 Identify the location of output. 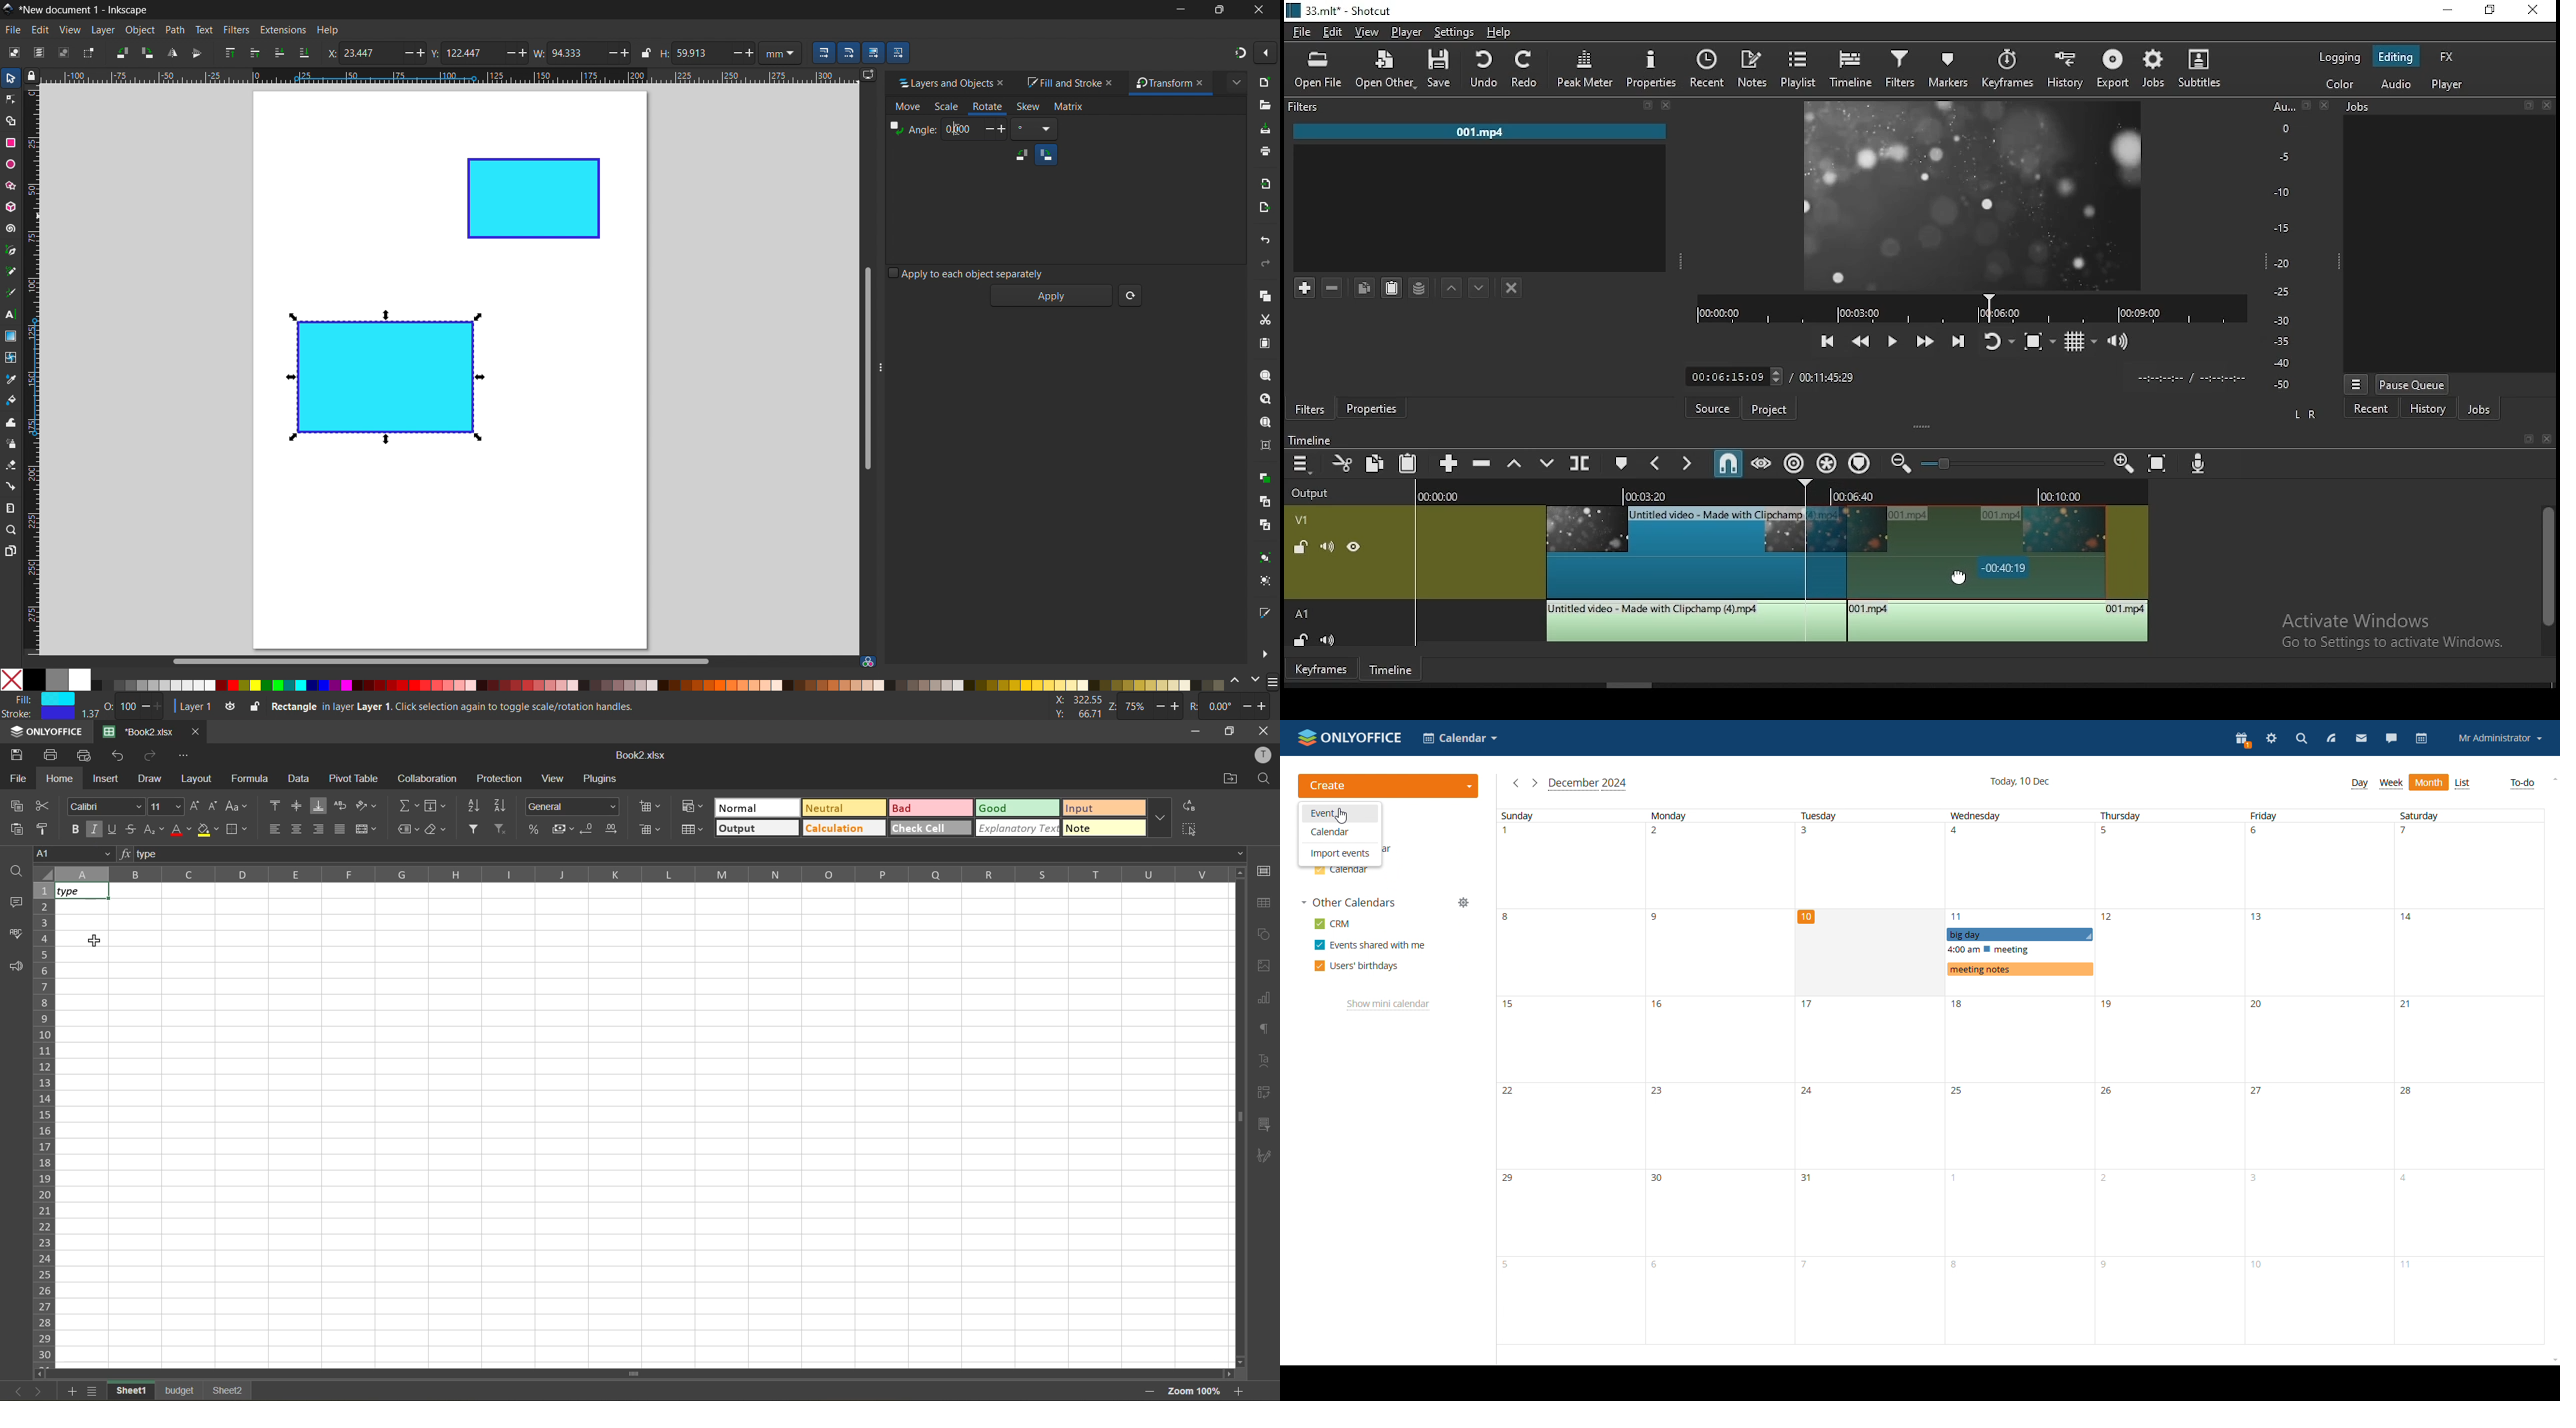
(1315, 491).